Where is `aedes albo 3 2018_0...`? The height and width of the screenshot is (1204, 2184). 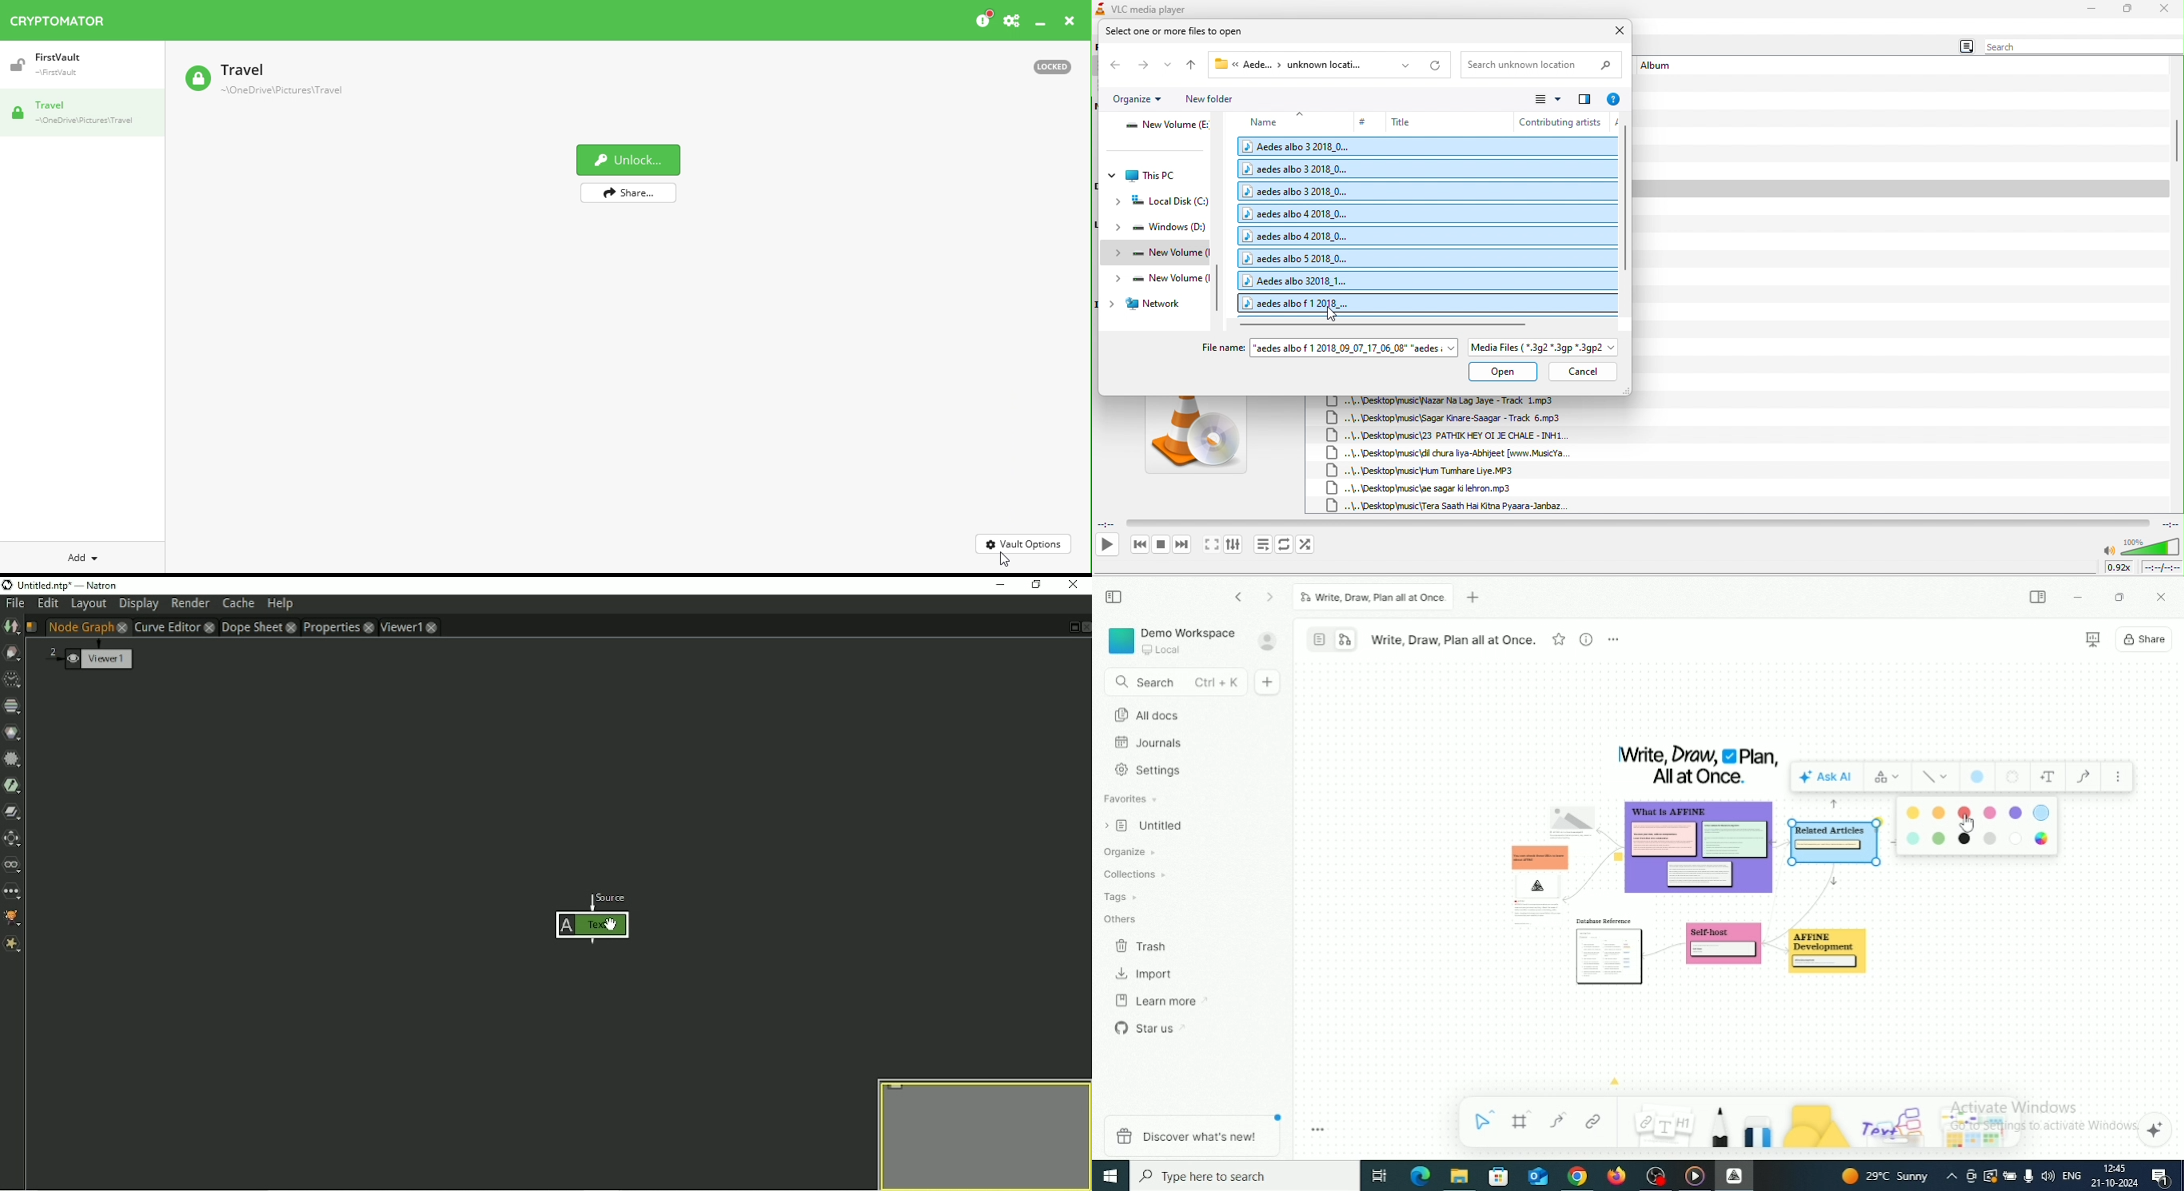
aedes albo 3 2018_0... is located at coordinates (1296, 169).